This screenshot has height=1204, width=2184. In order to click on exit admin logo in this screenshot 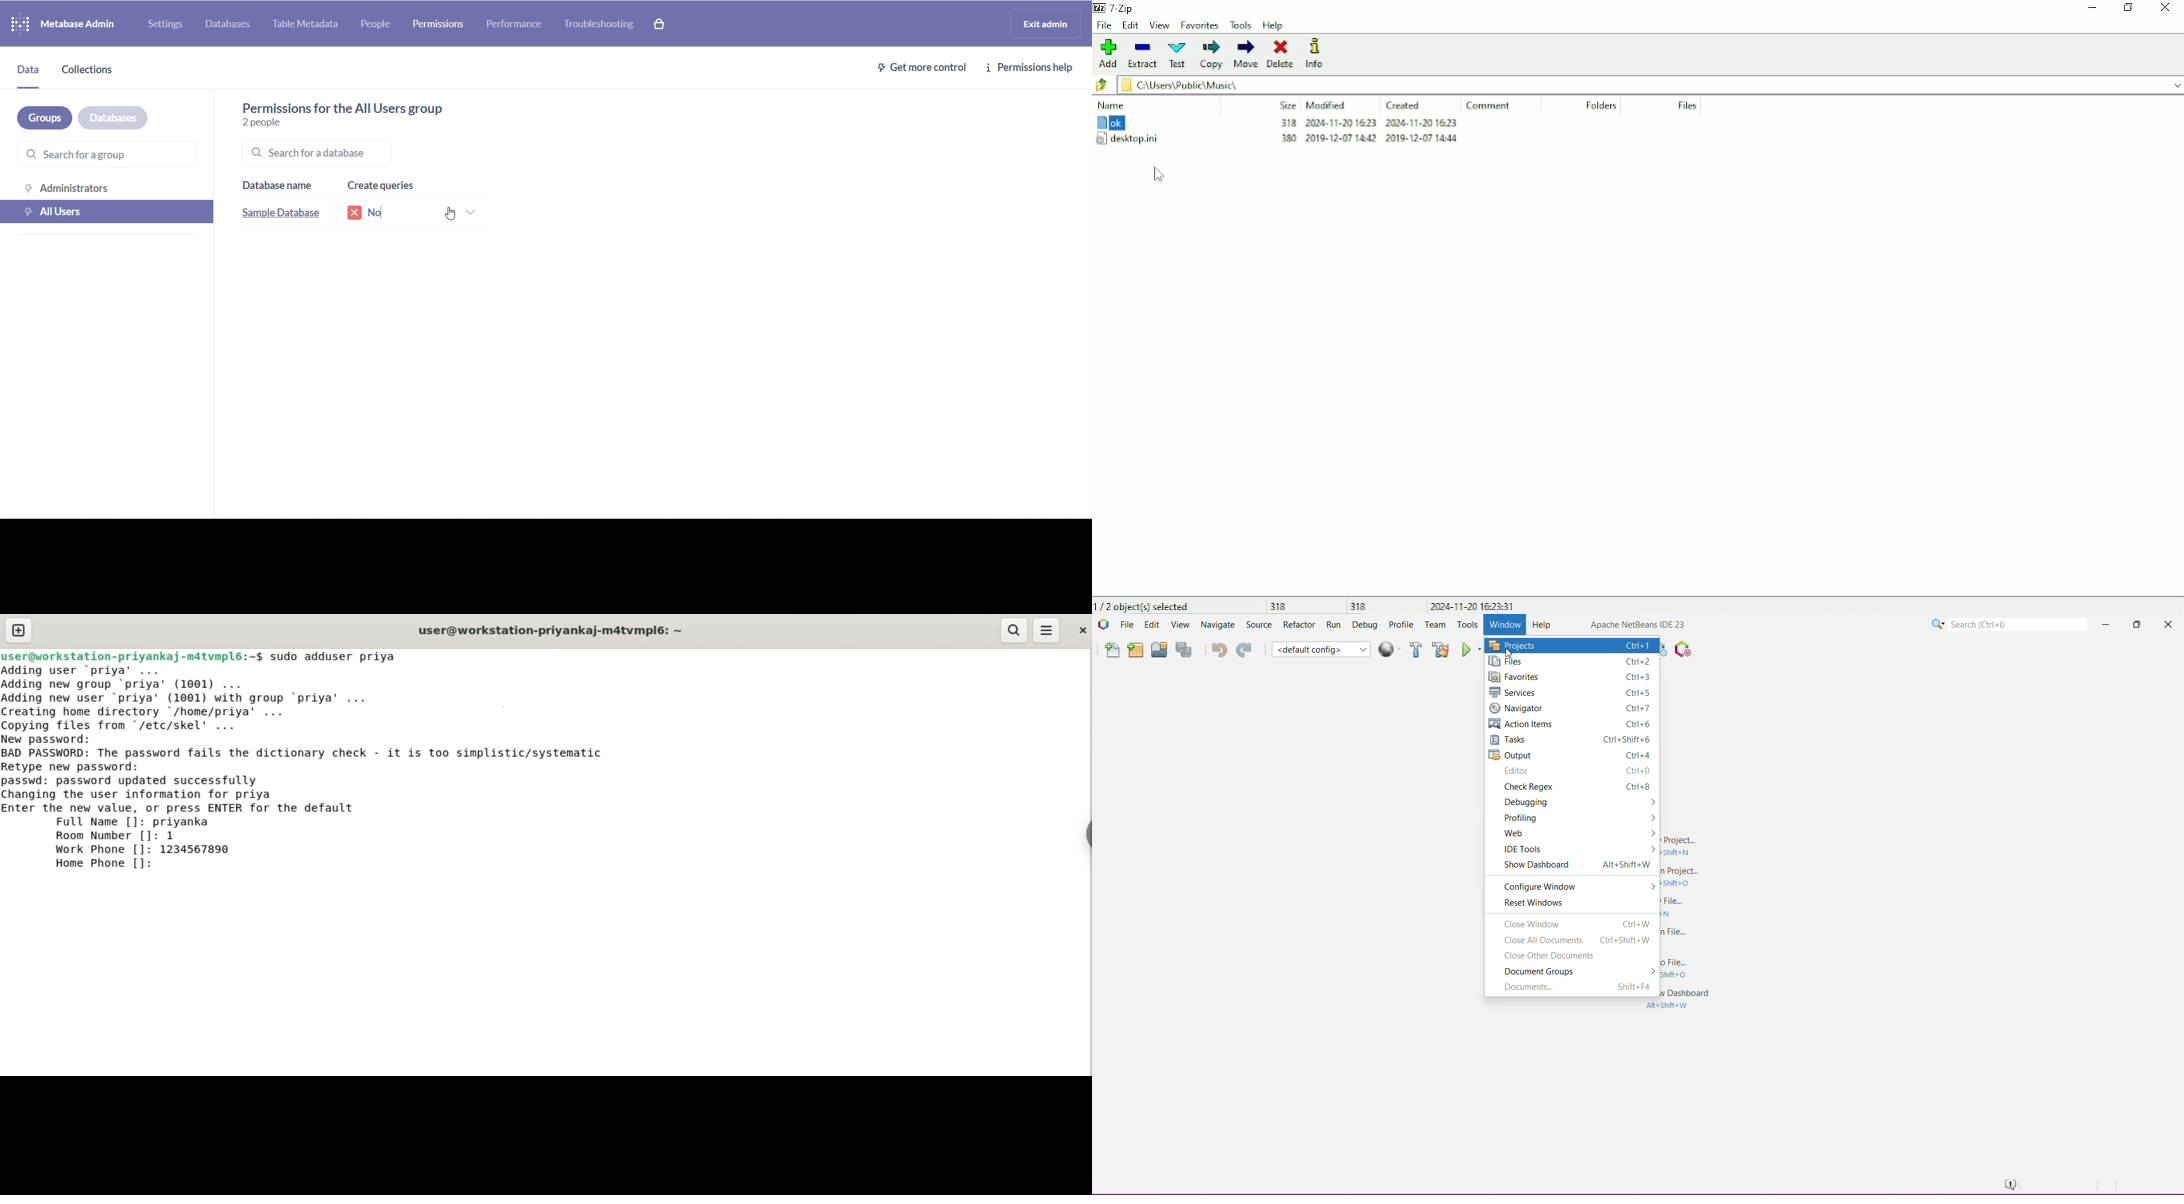, I will do `click(1049, 25)`.